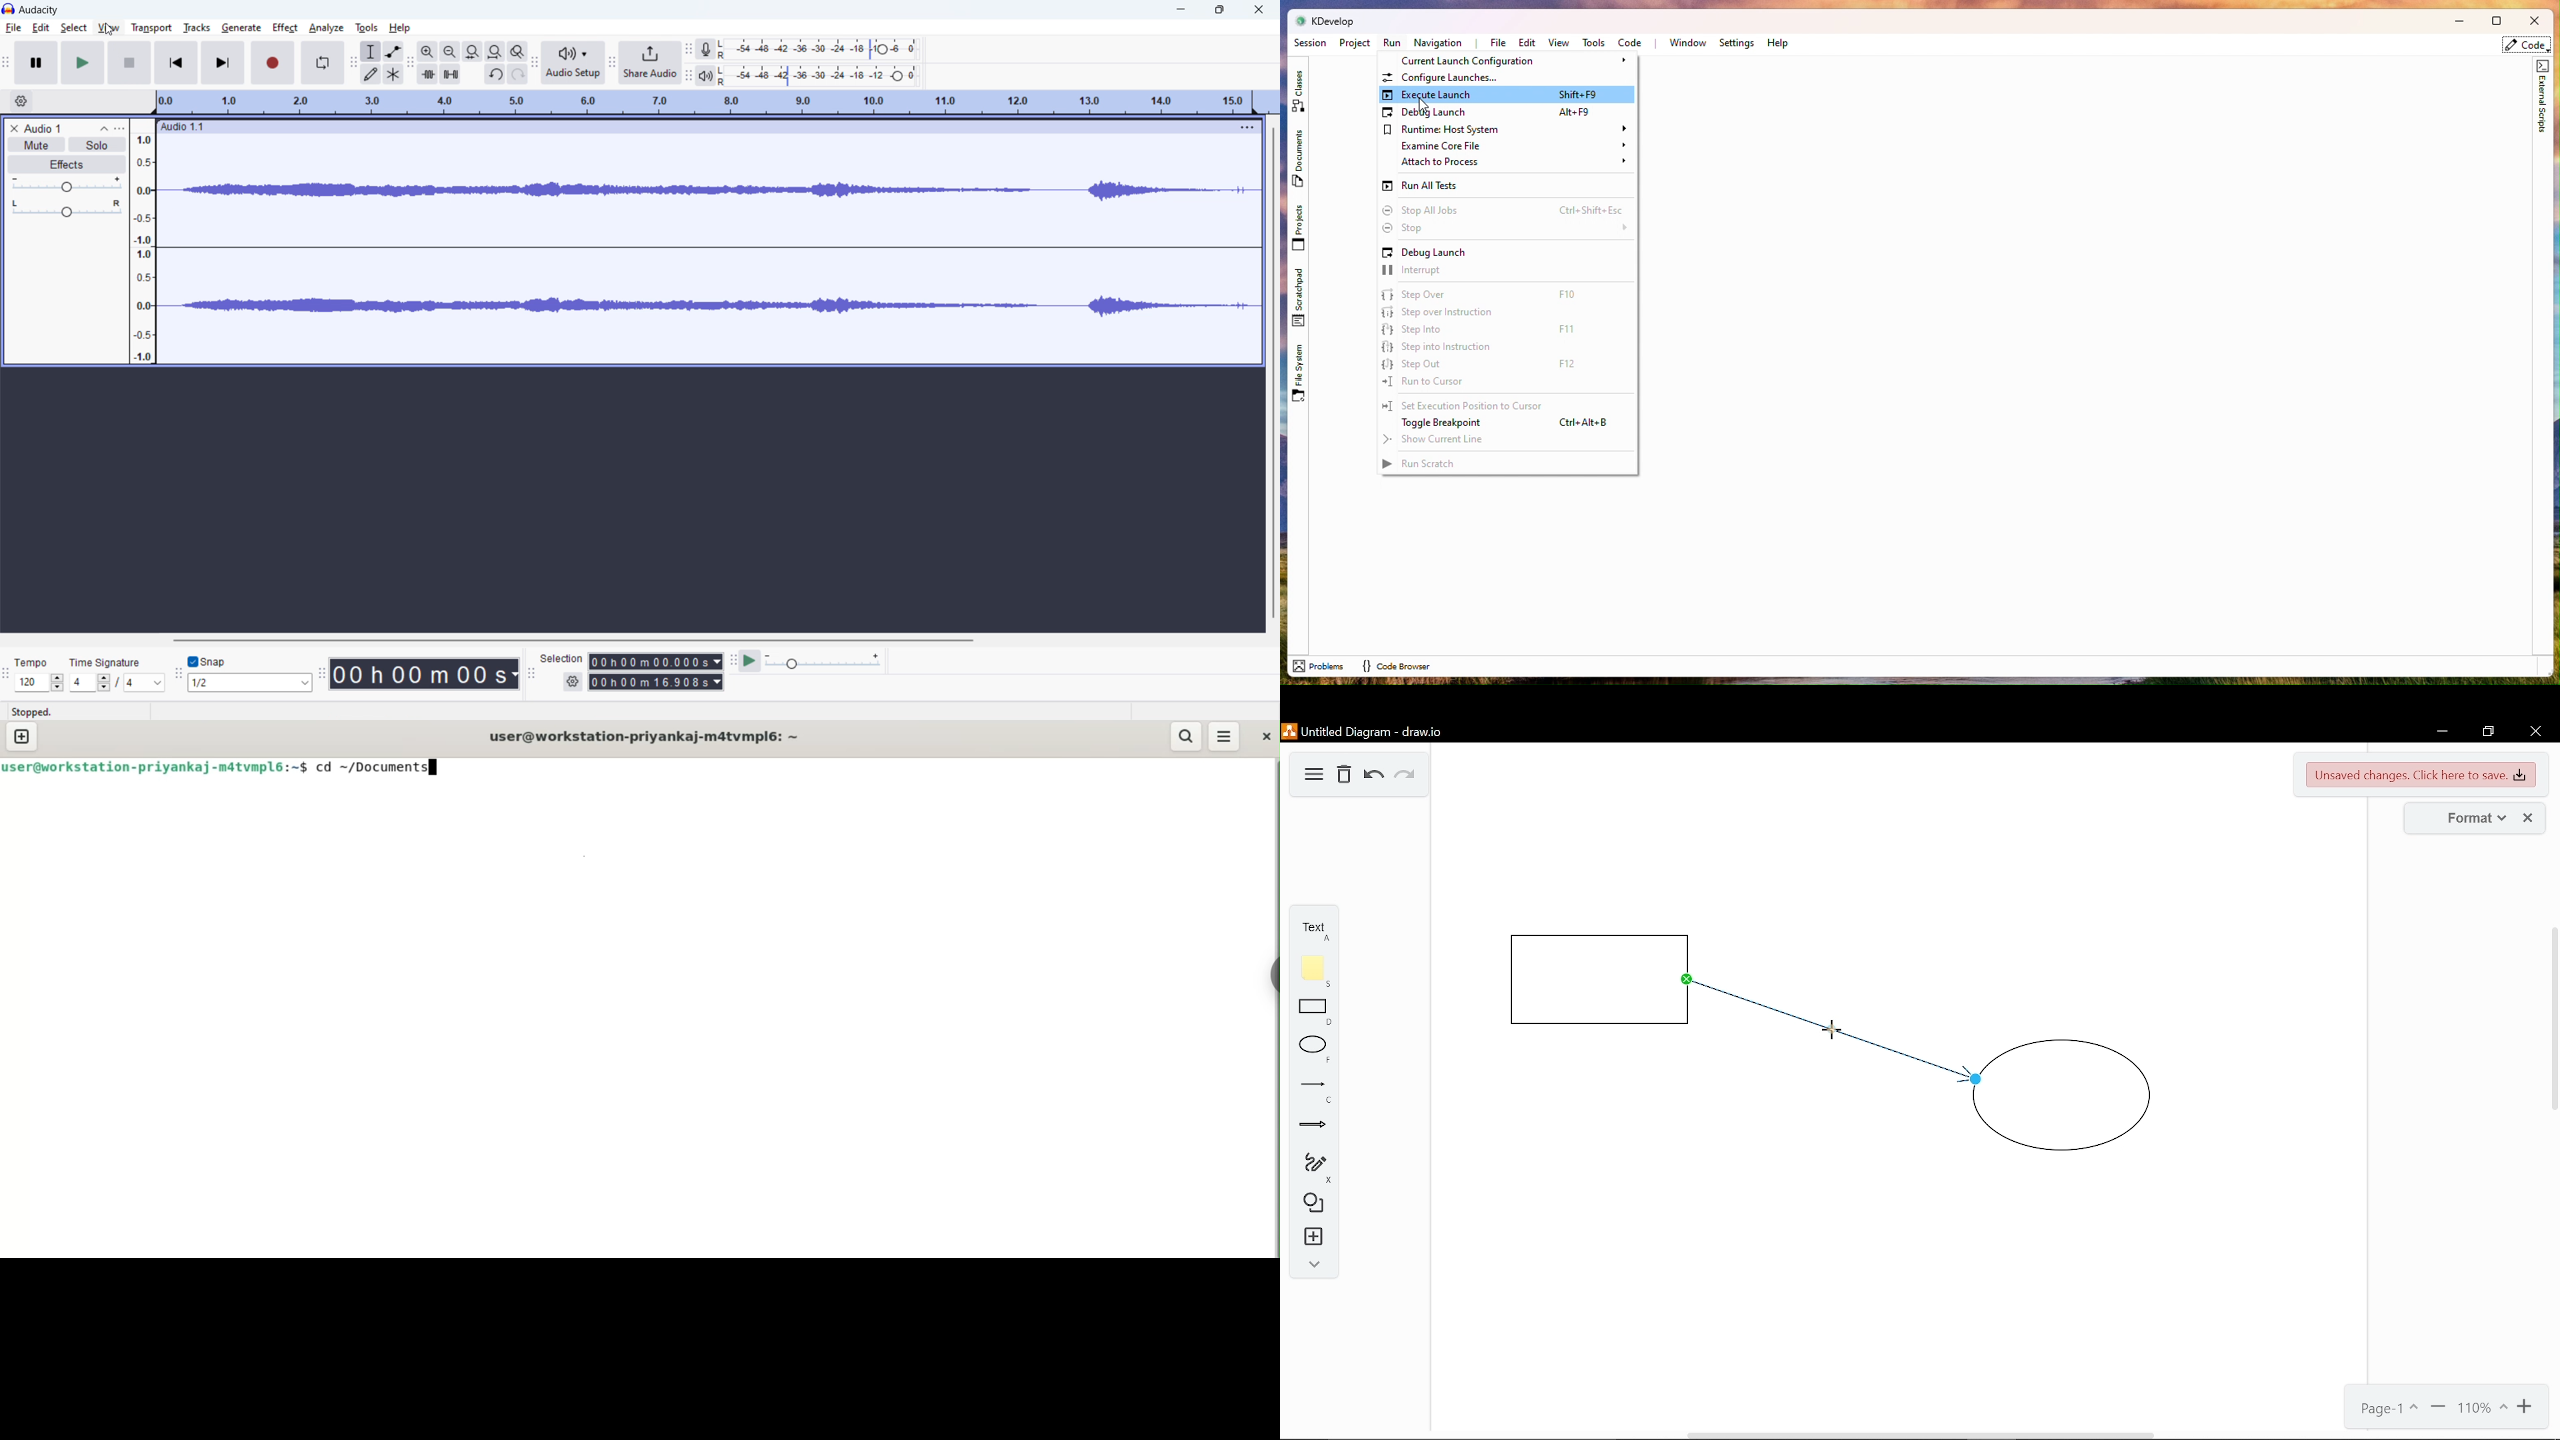 The height and width of the screenshot is (1456, 2576). I want to click on Zoom in, so click(2528, 1407).